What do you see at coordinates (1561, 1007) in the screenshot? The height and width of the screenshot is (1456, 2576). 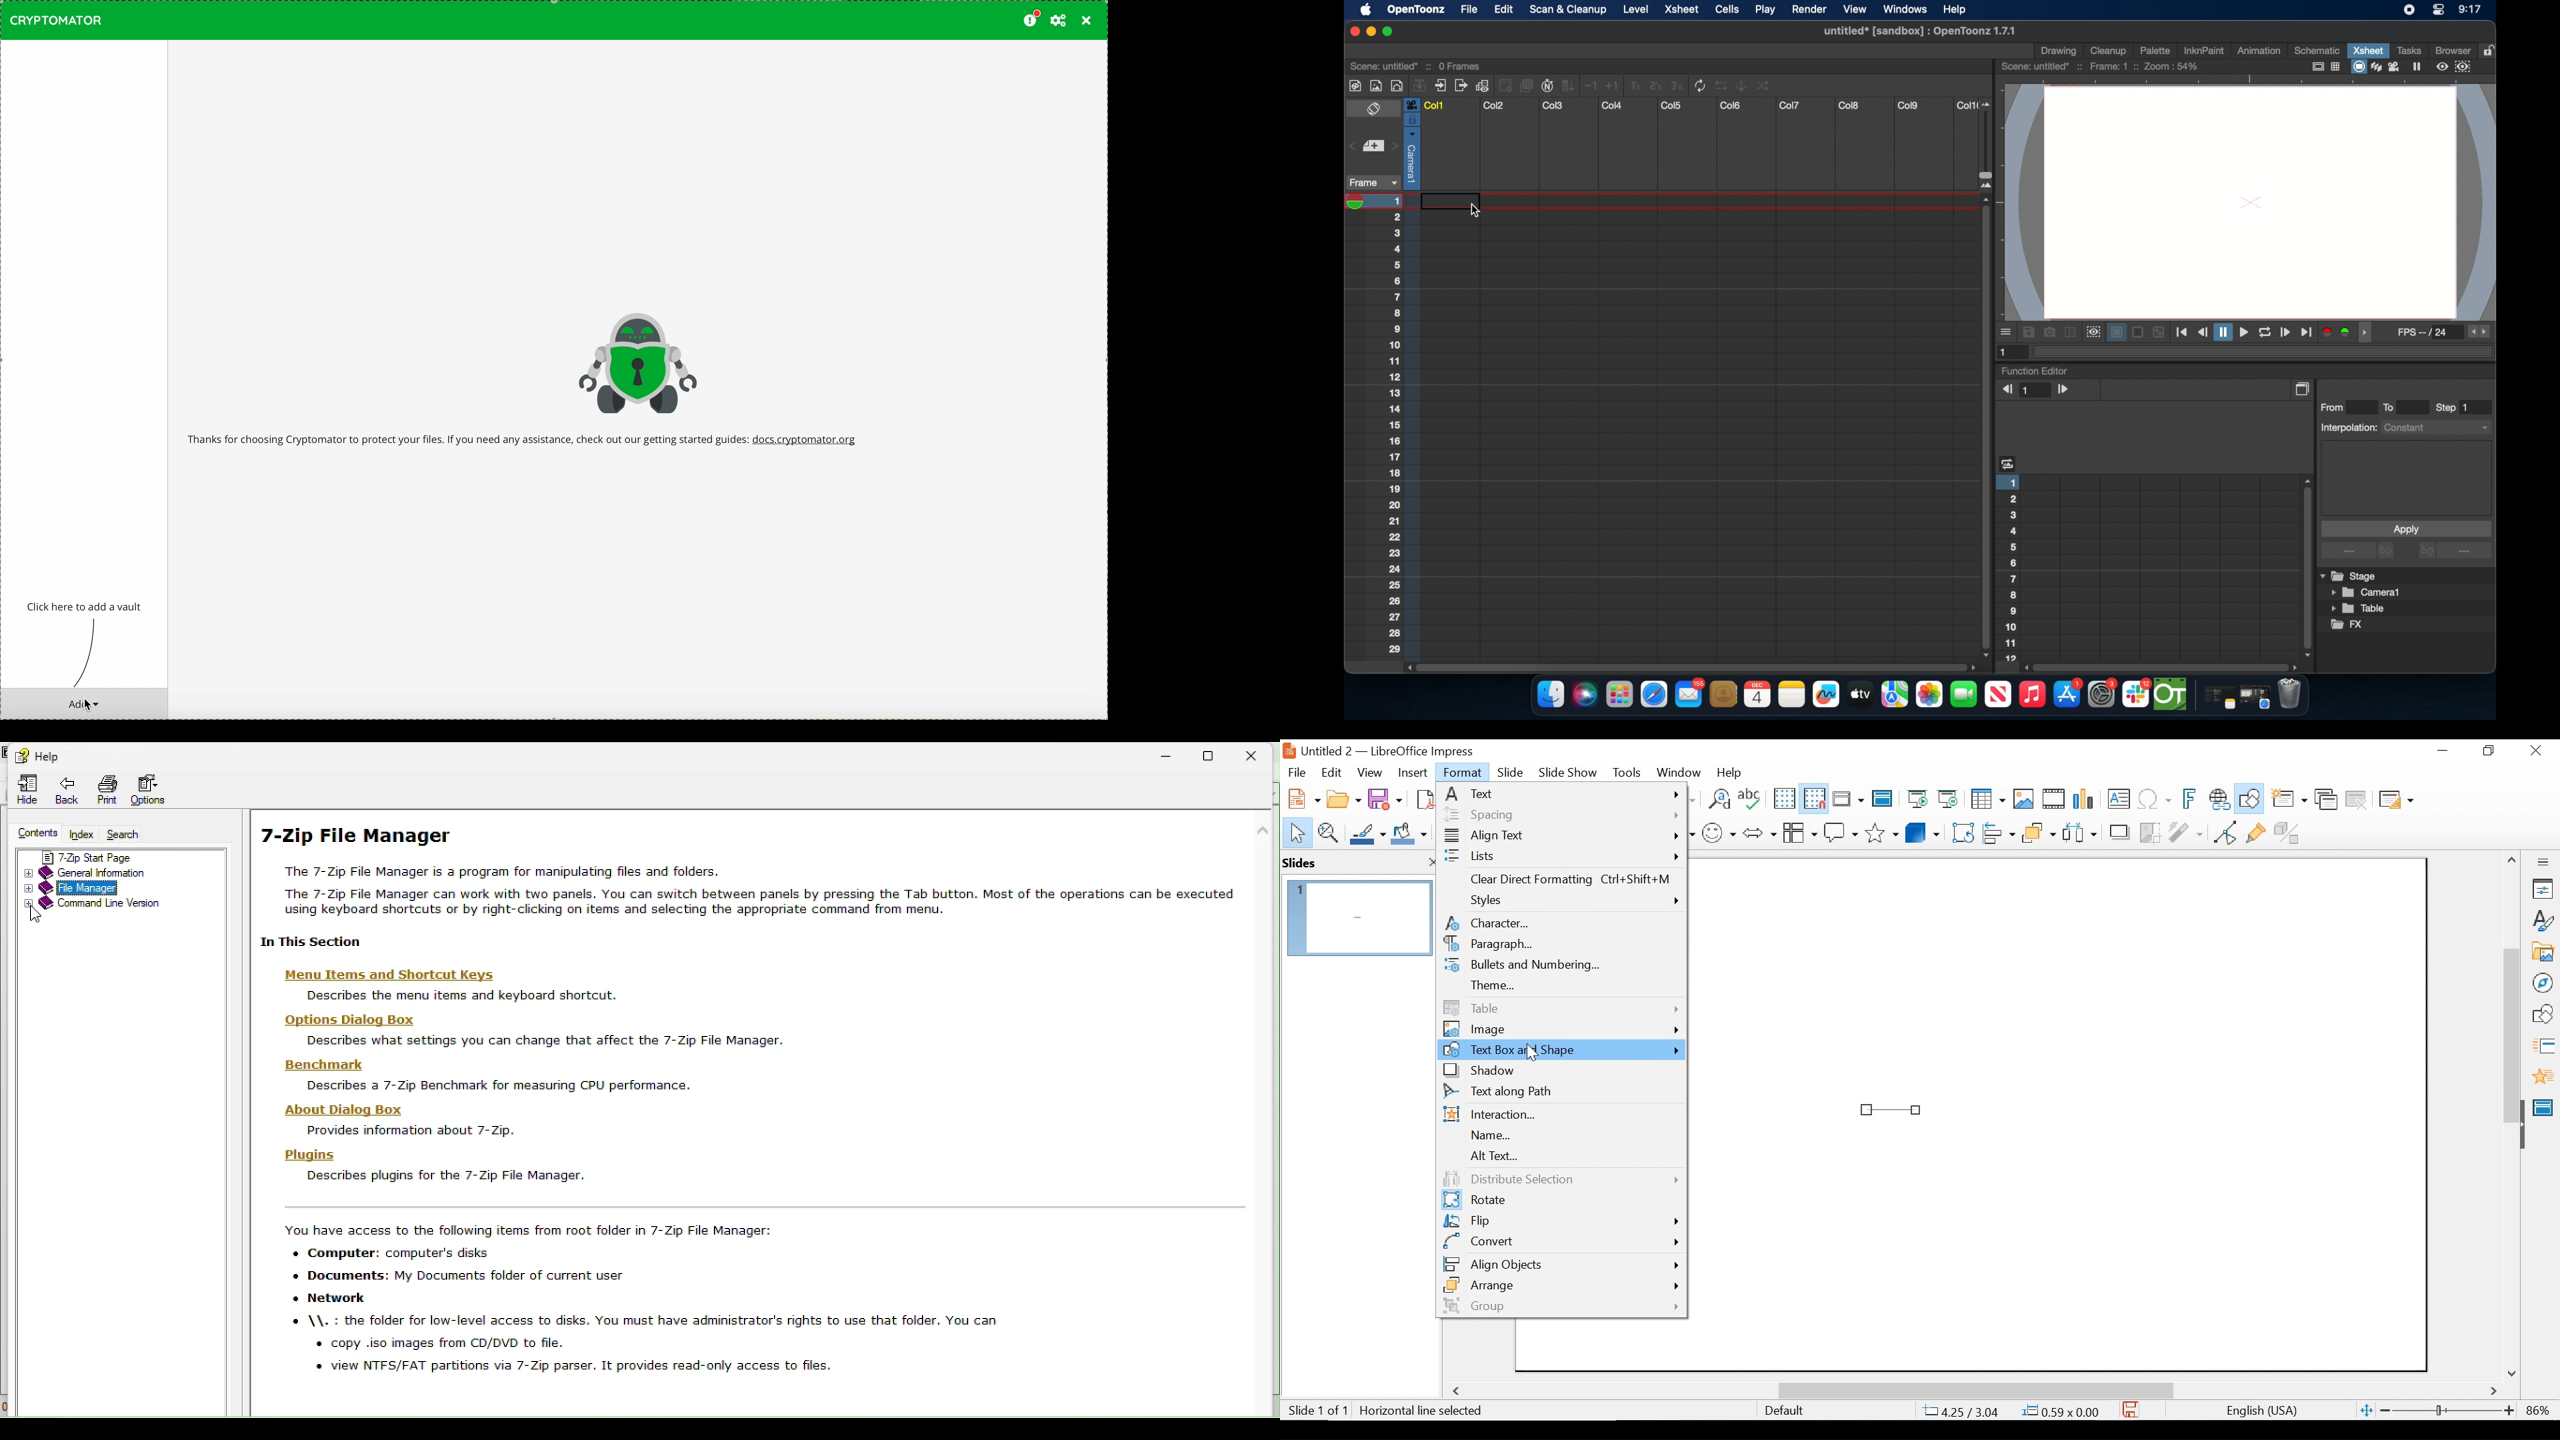 I see `Table` at bounding box center [1561, 1007].